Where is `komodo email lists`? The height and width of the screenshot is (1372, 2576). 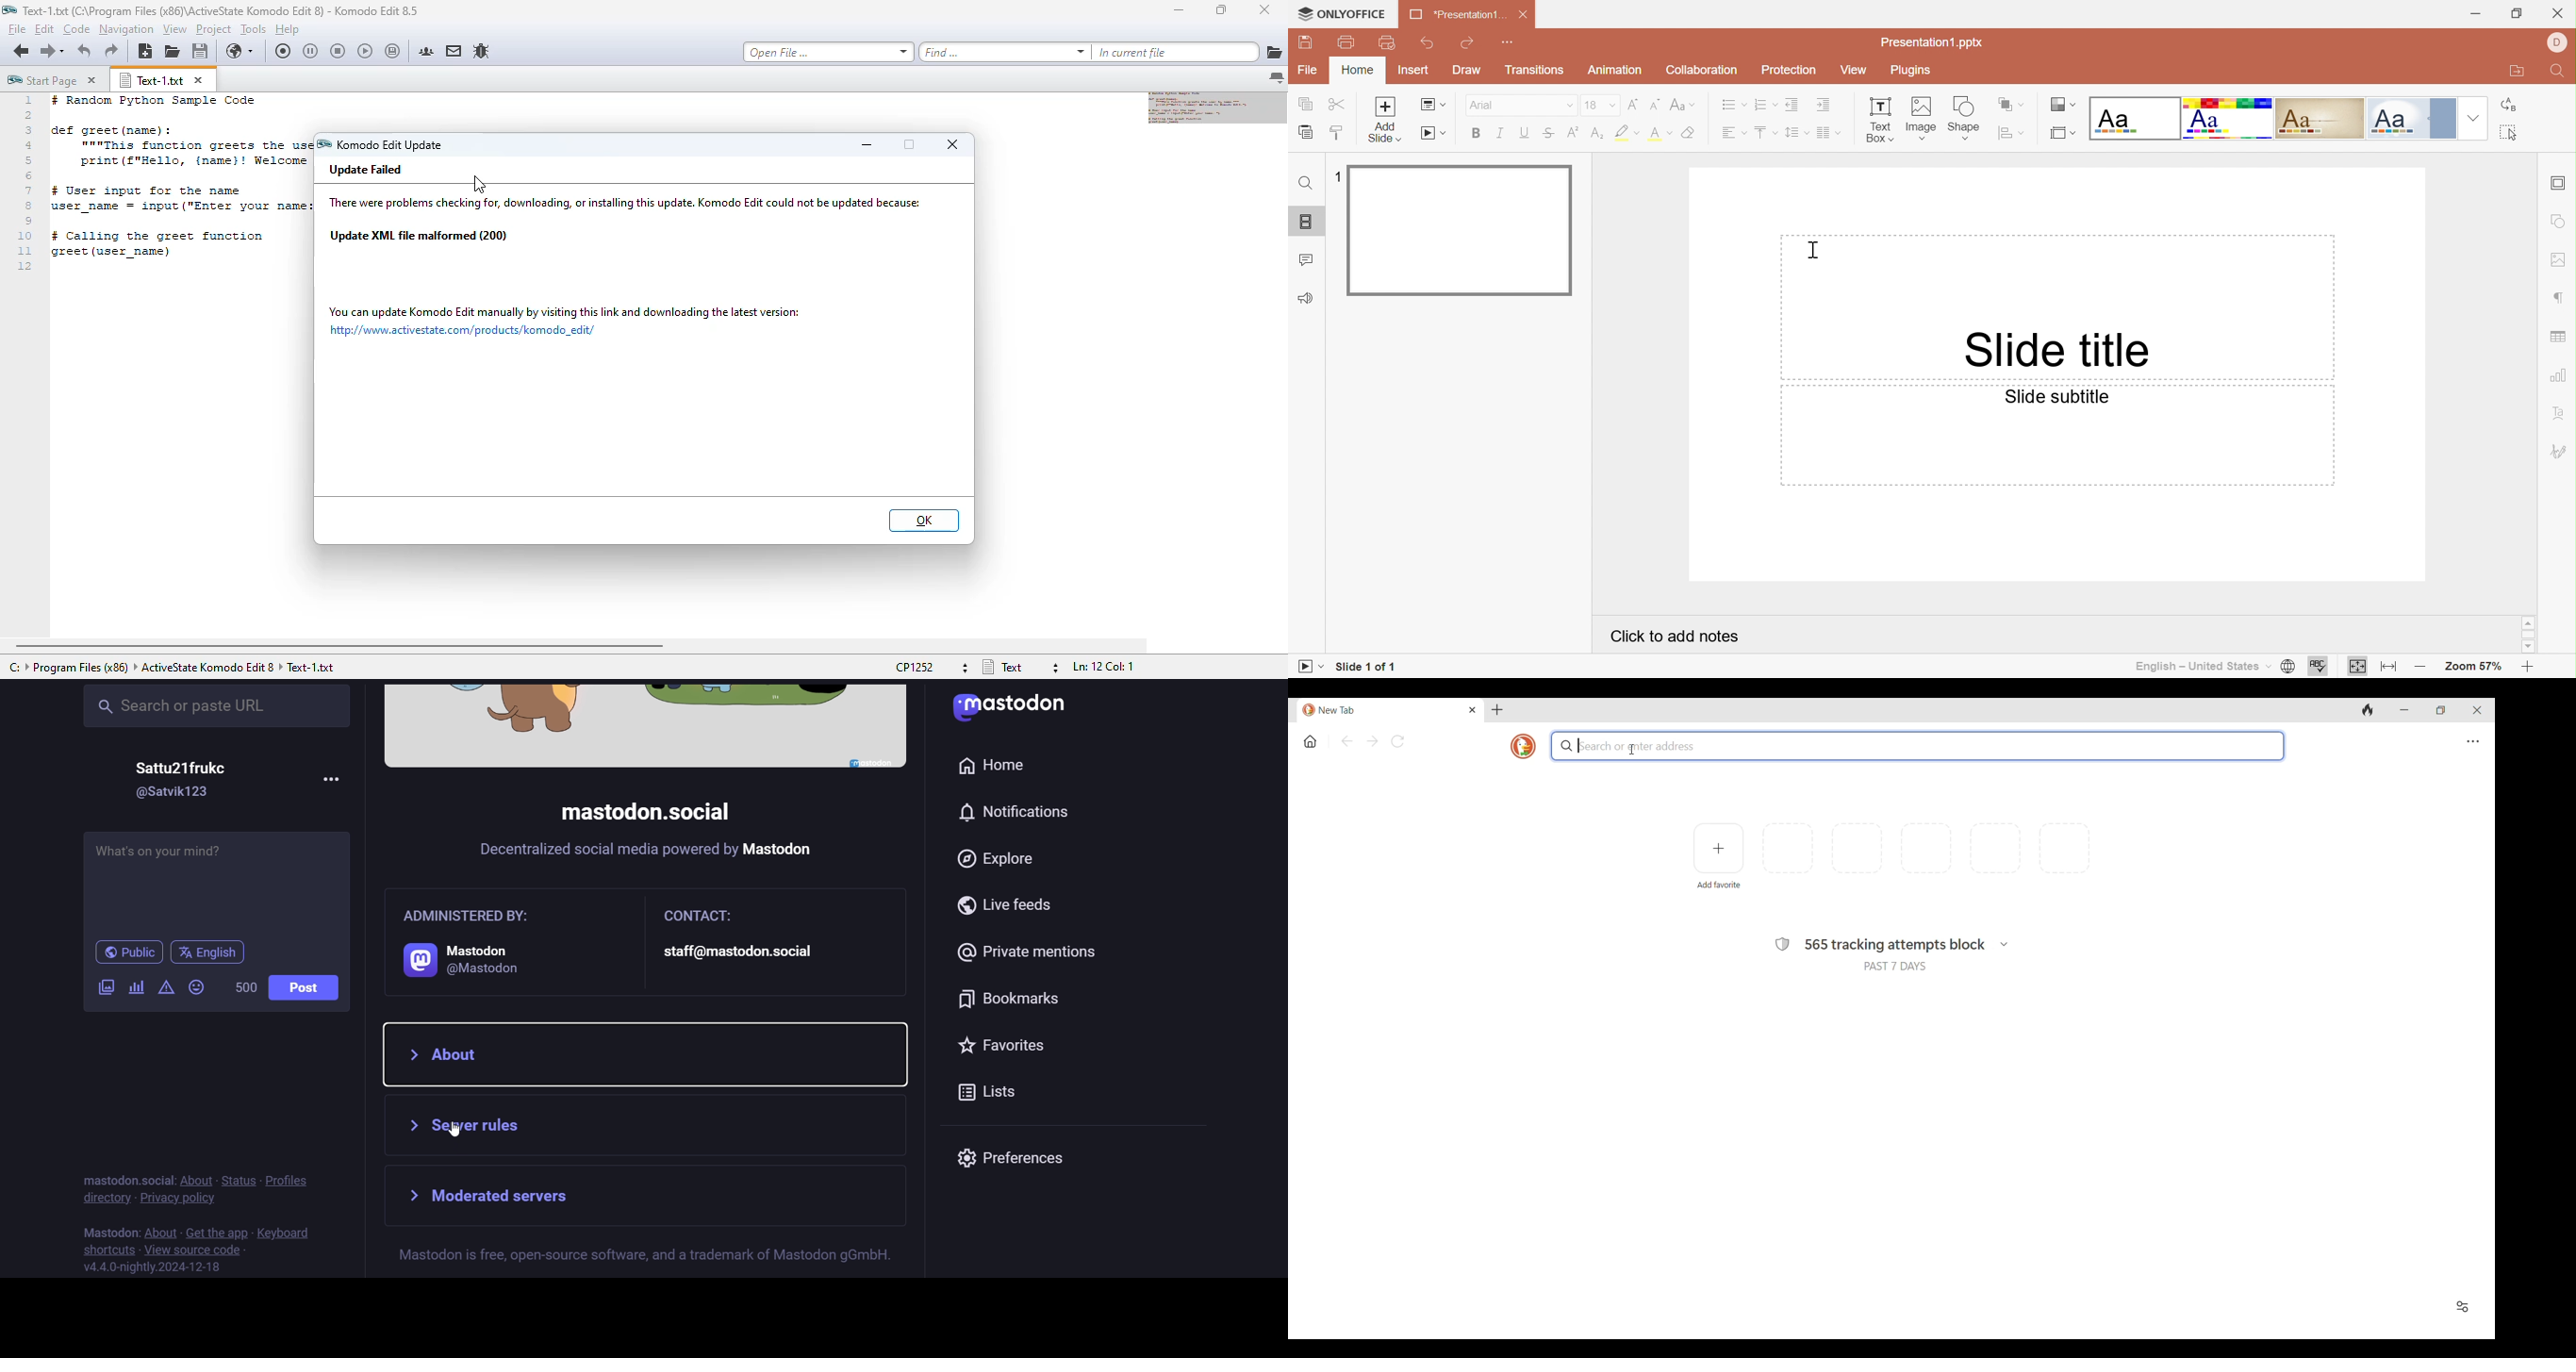
komodo email lists is located at coordinates (454, 51).